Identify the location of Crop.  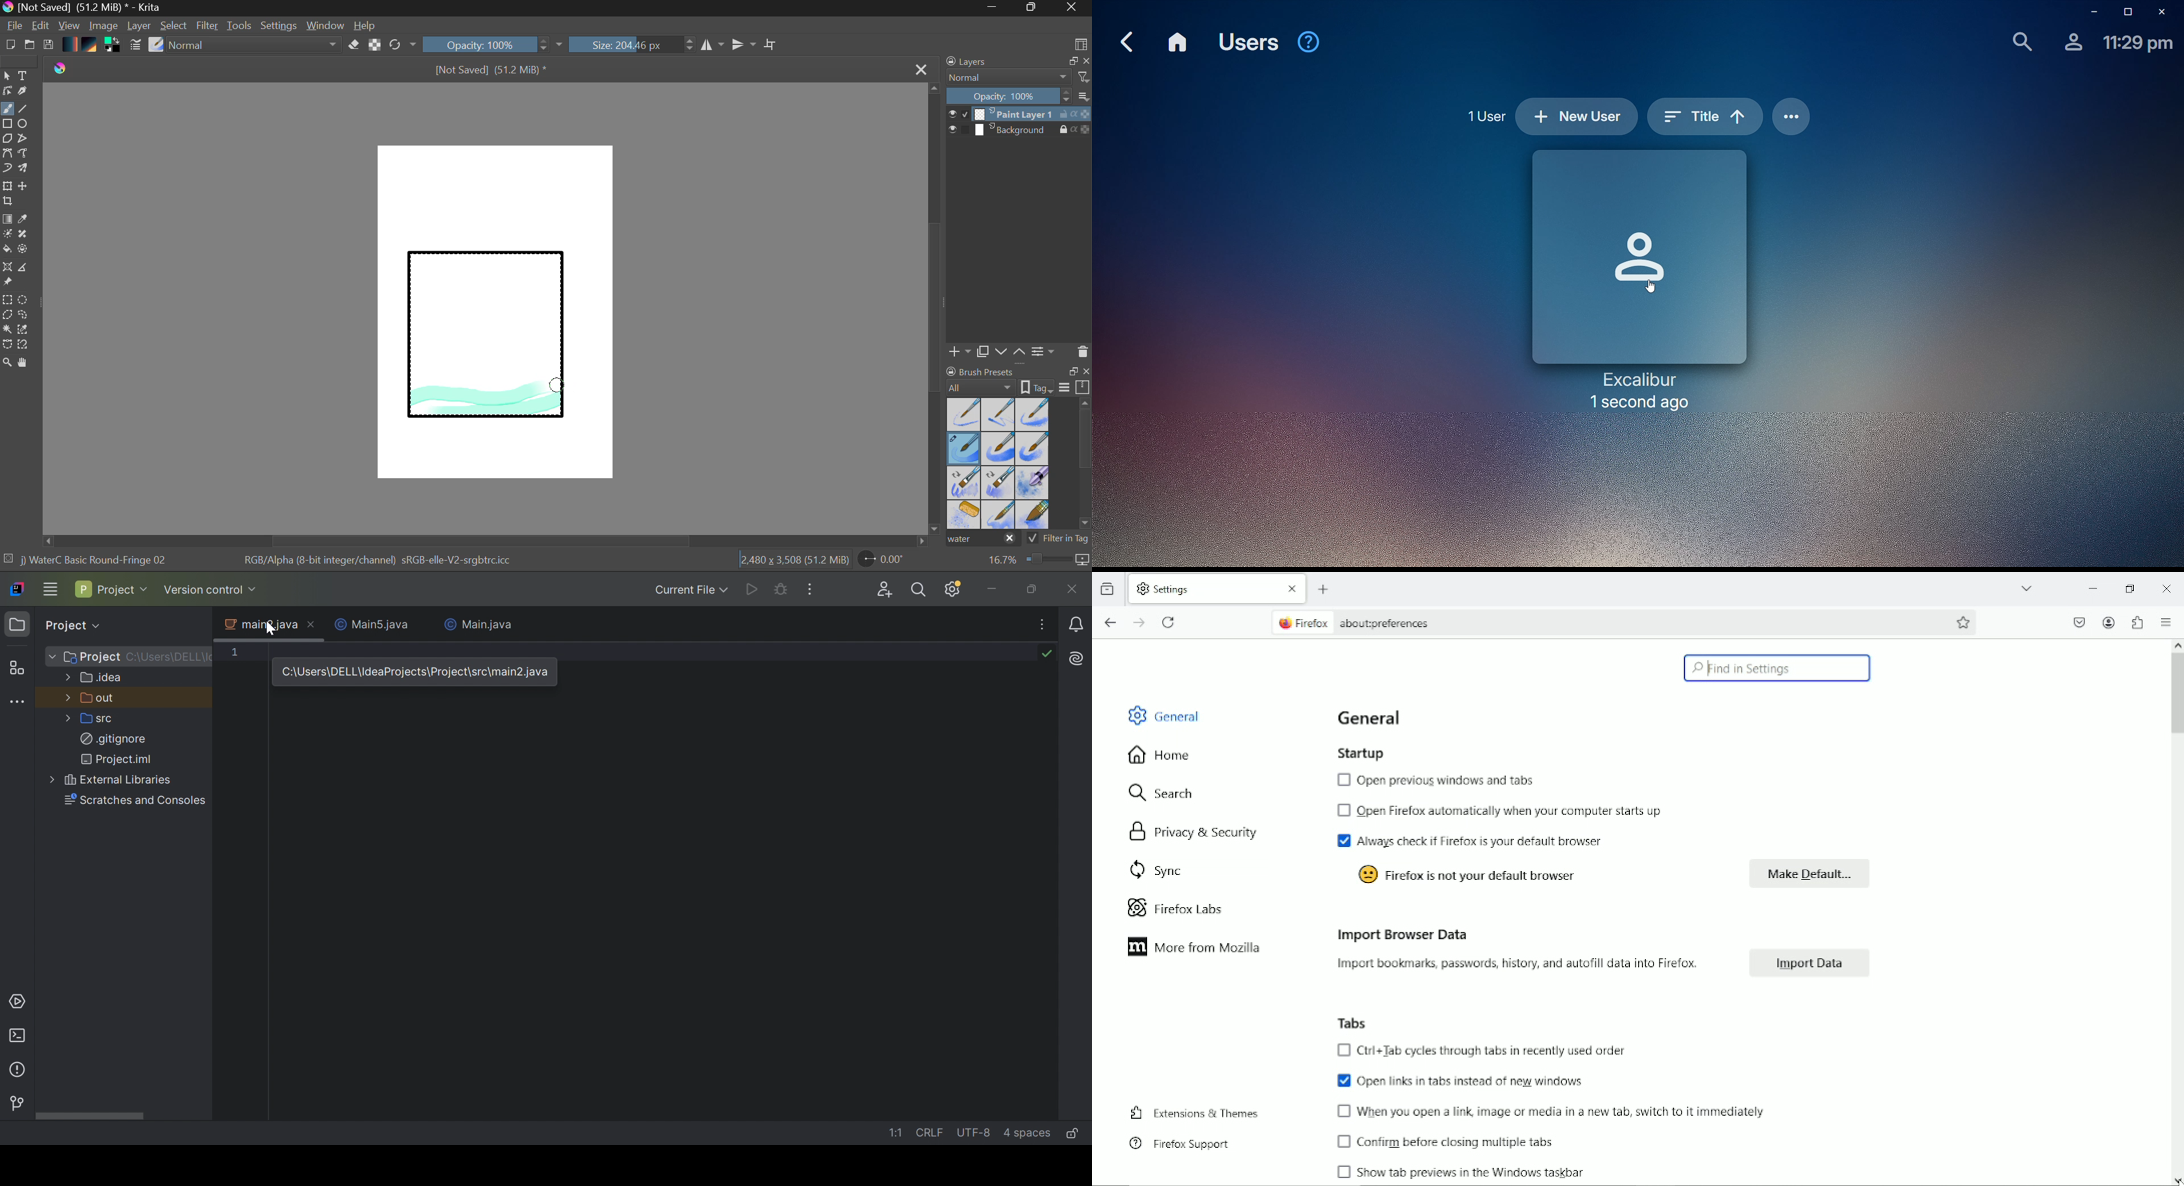
(772, 44).